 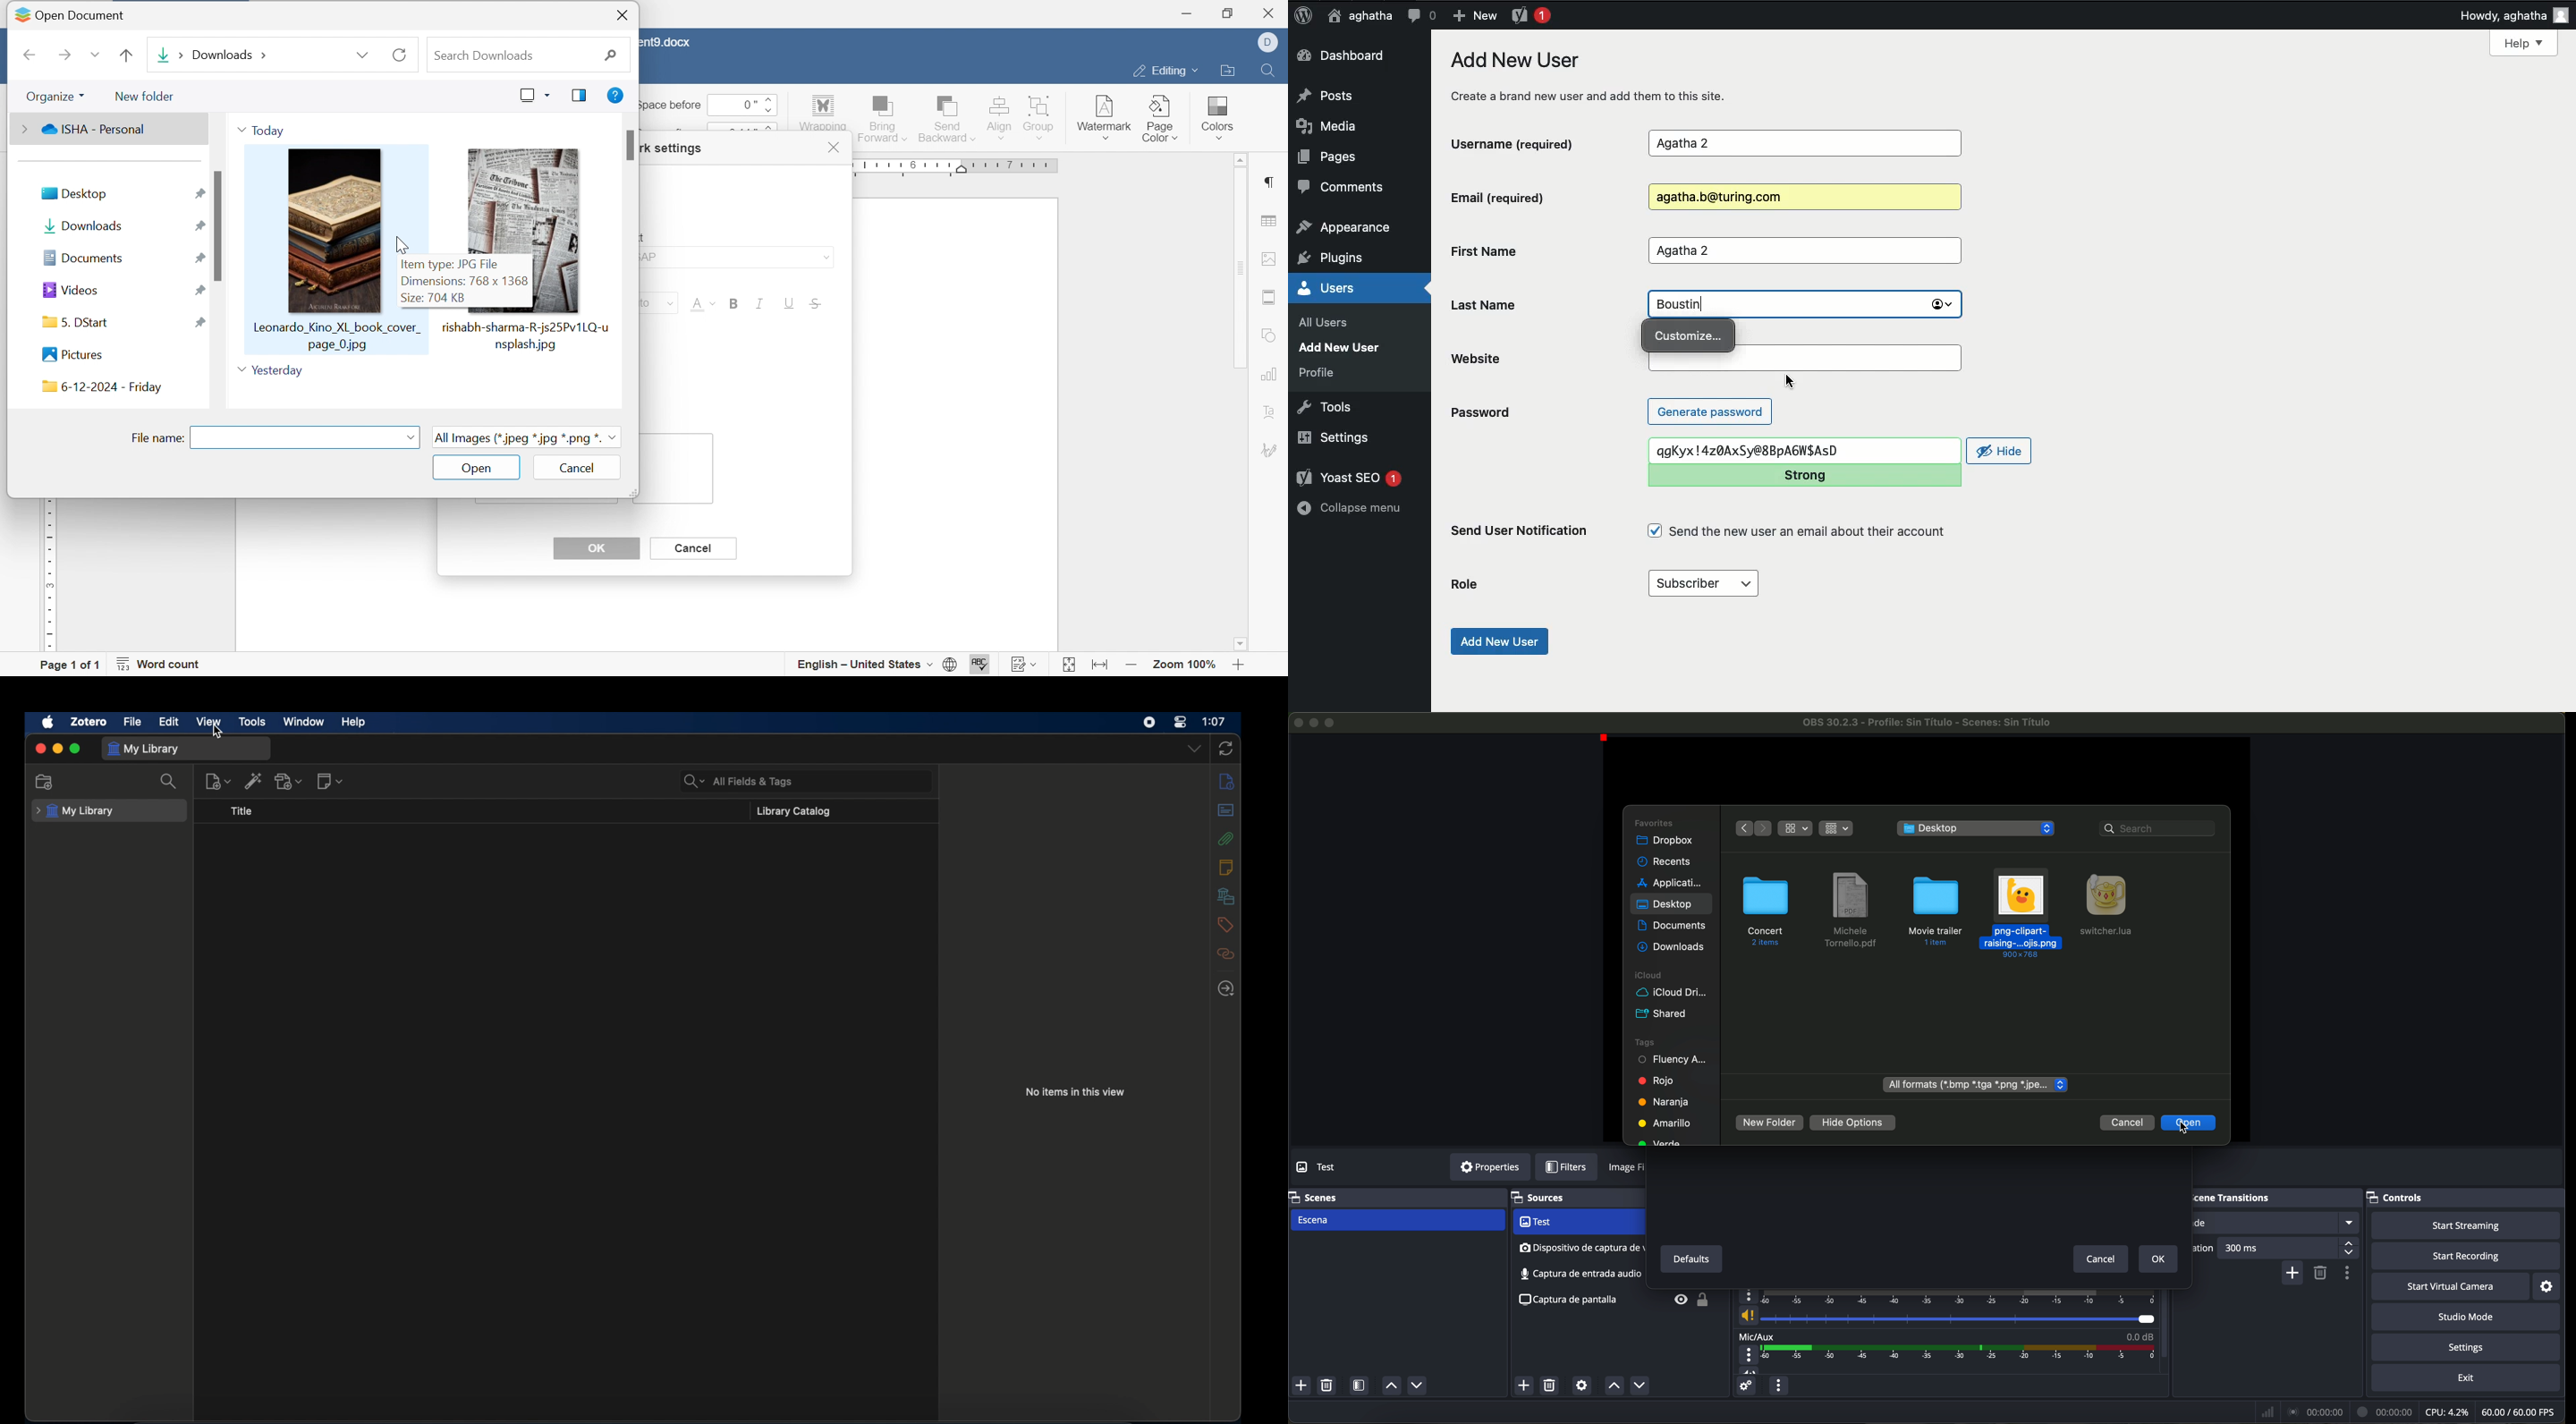 What do you see at coordinates (1754, 828) in the screenshot?
I see `navigate arrows` at bounding box center [1754, 828].